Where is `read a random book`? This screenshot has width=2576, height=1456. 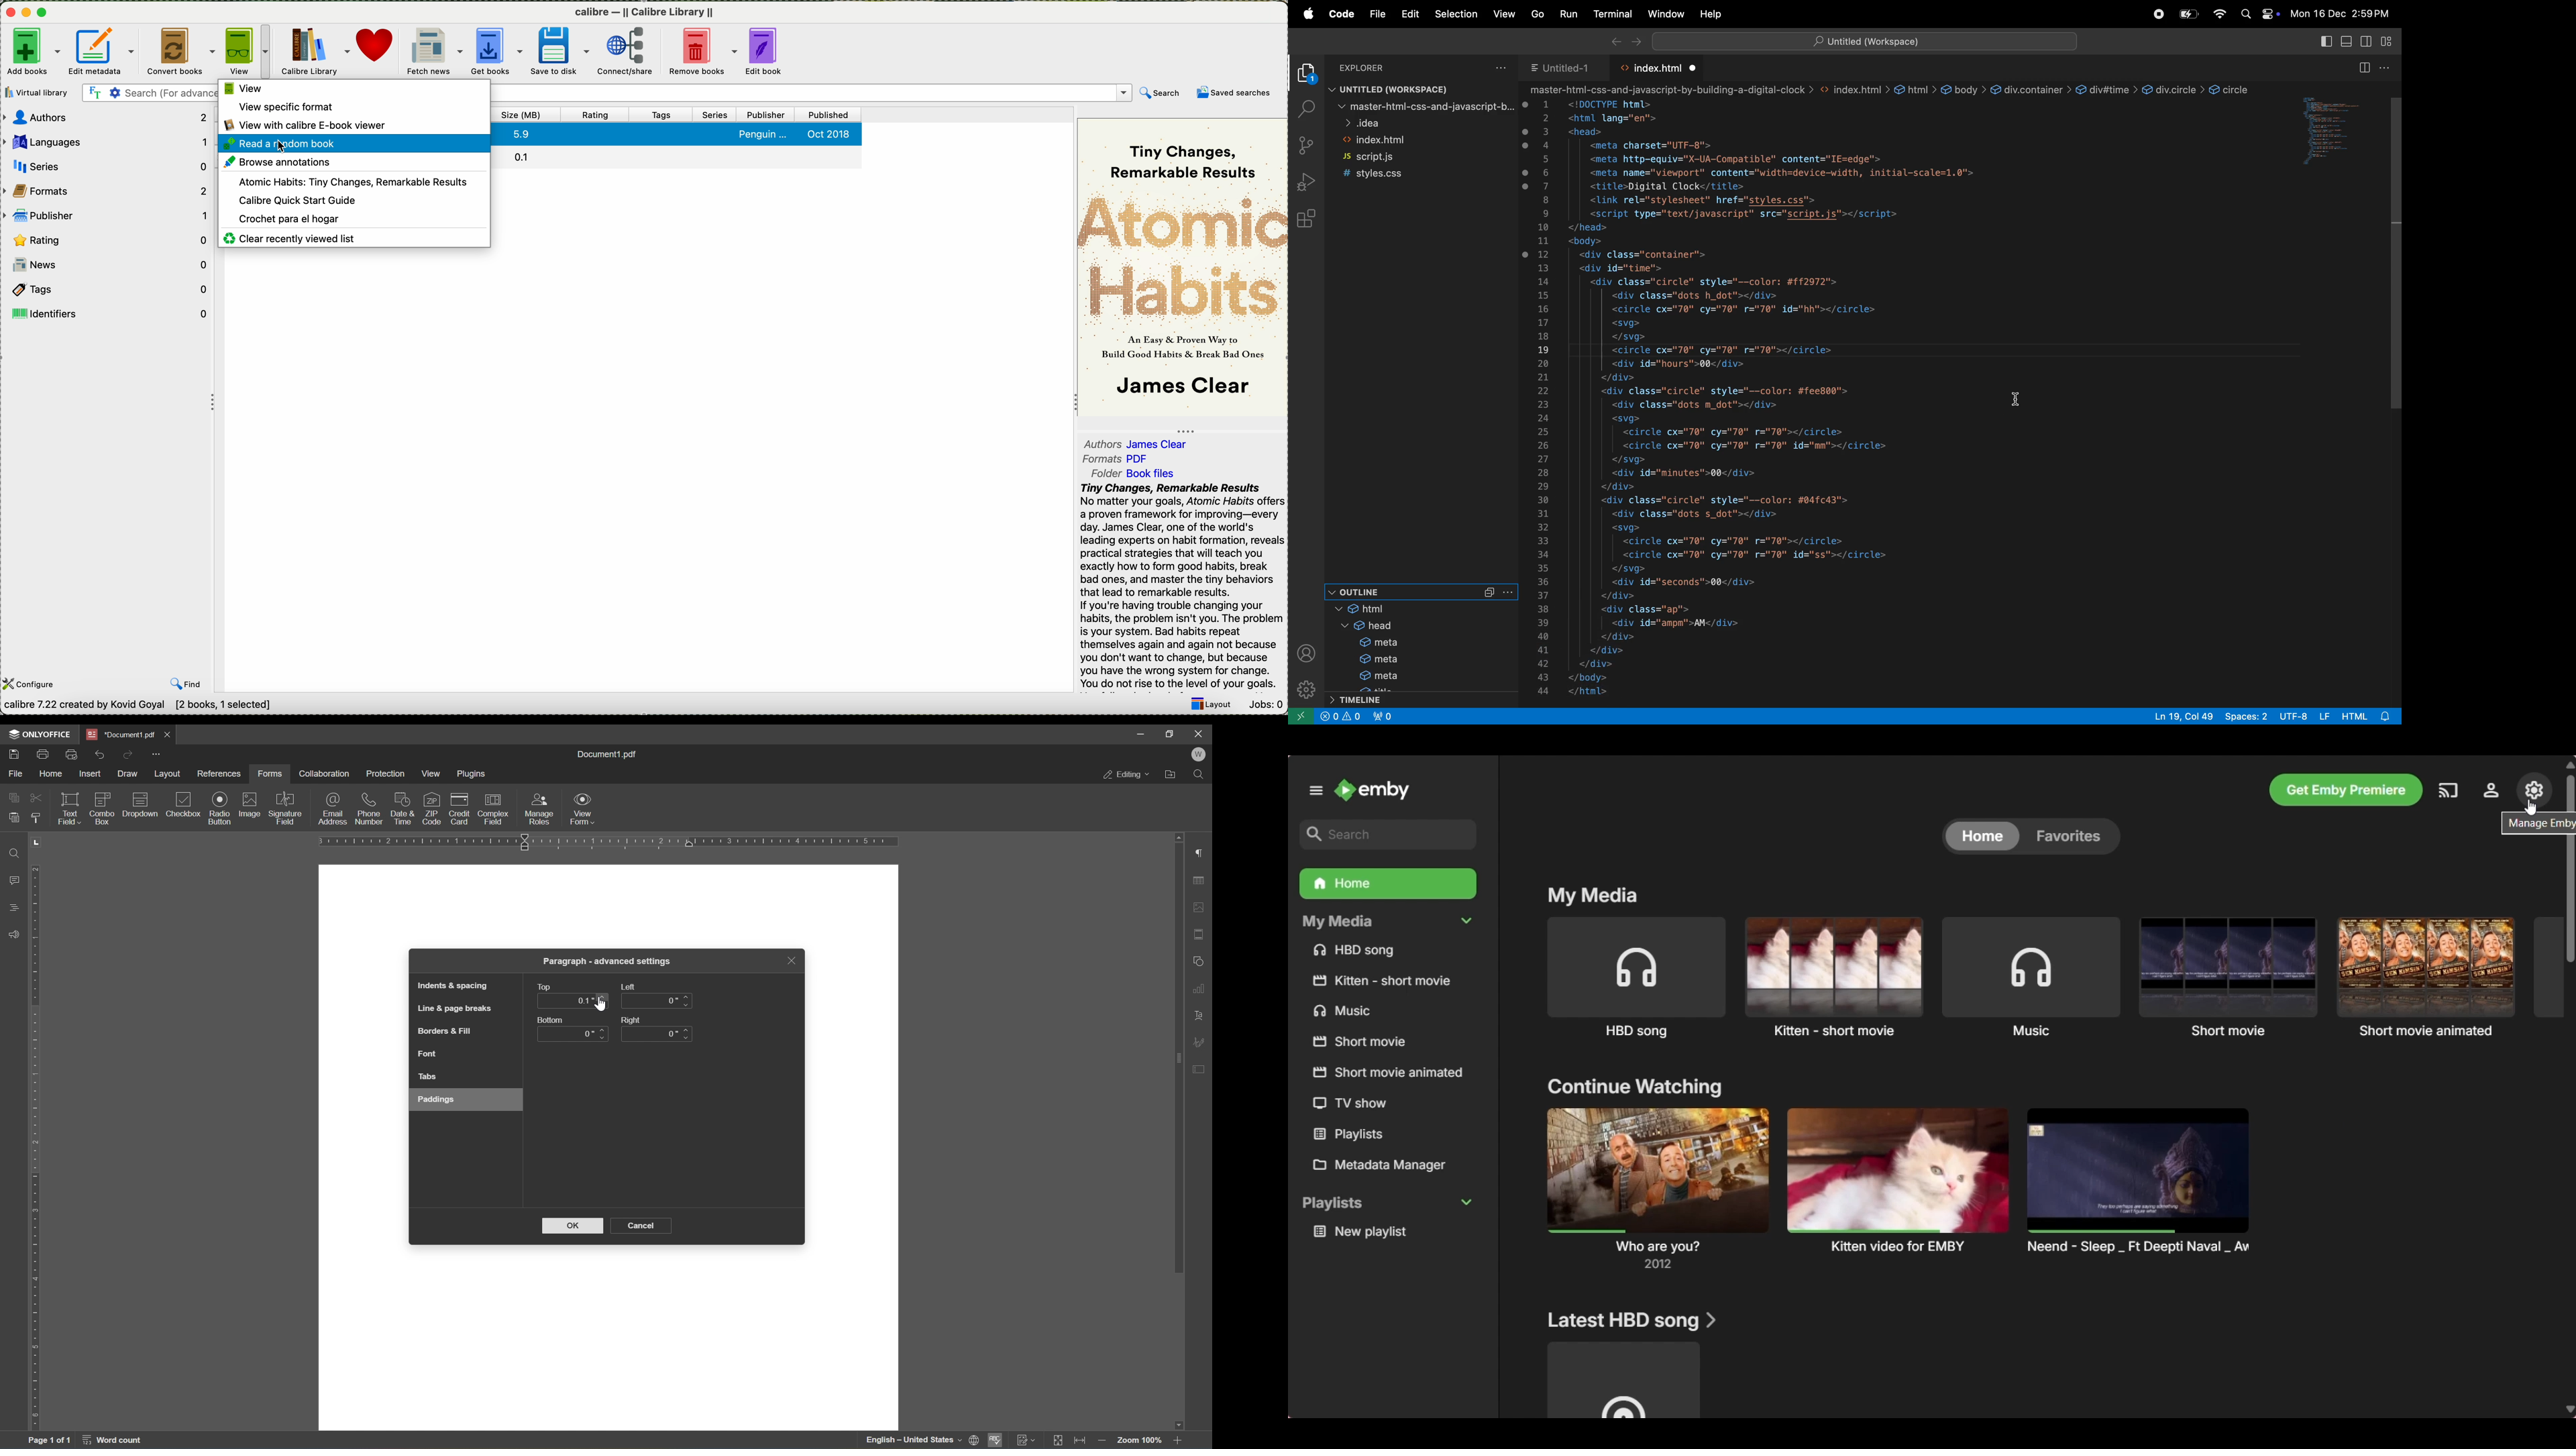 read a random book is located at coordinates (355, 144).